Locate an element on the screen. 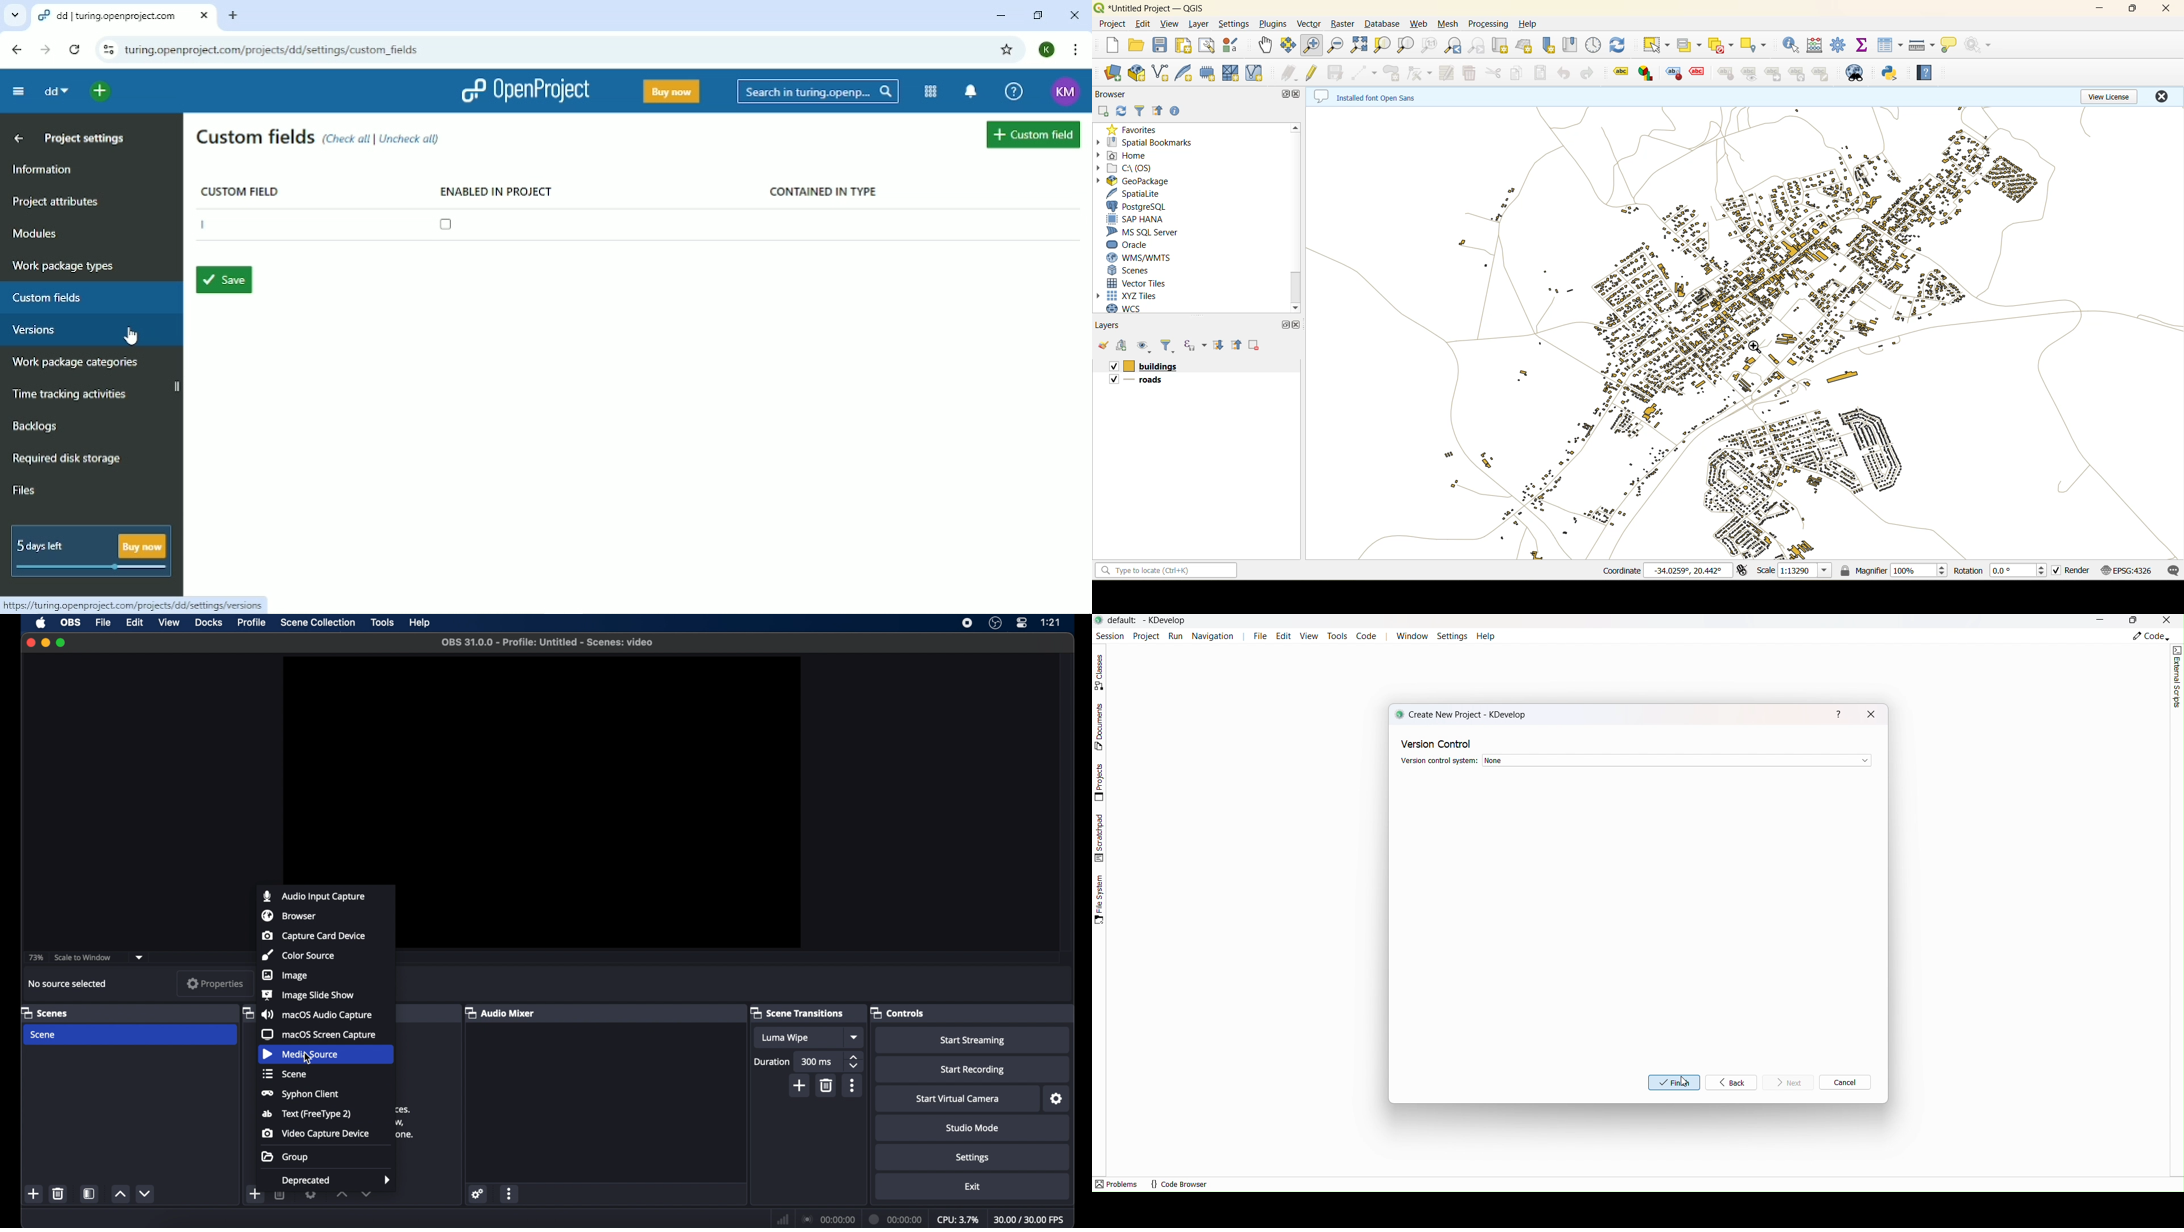 The image size is (2184, 1232). filter is located at coordinates (1169, 345).